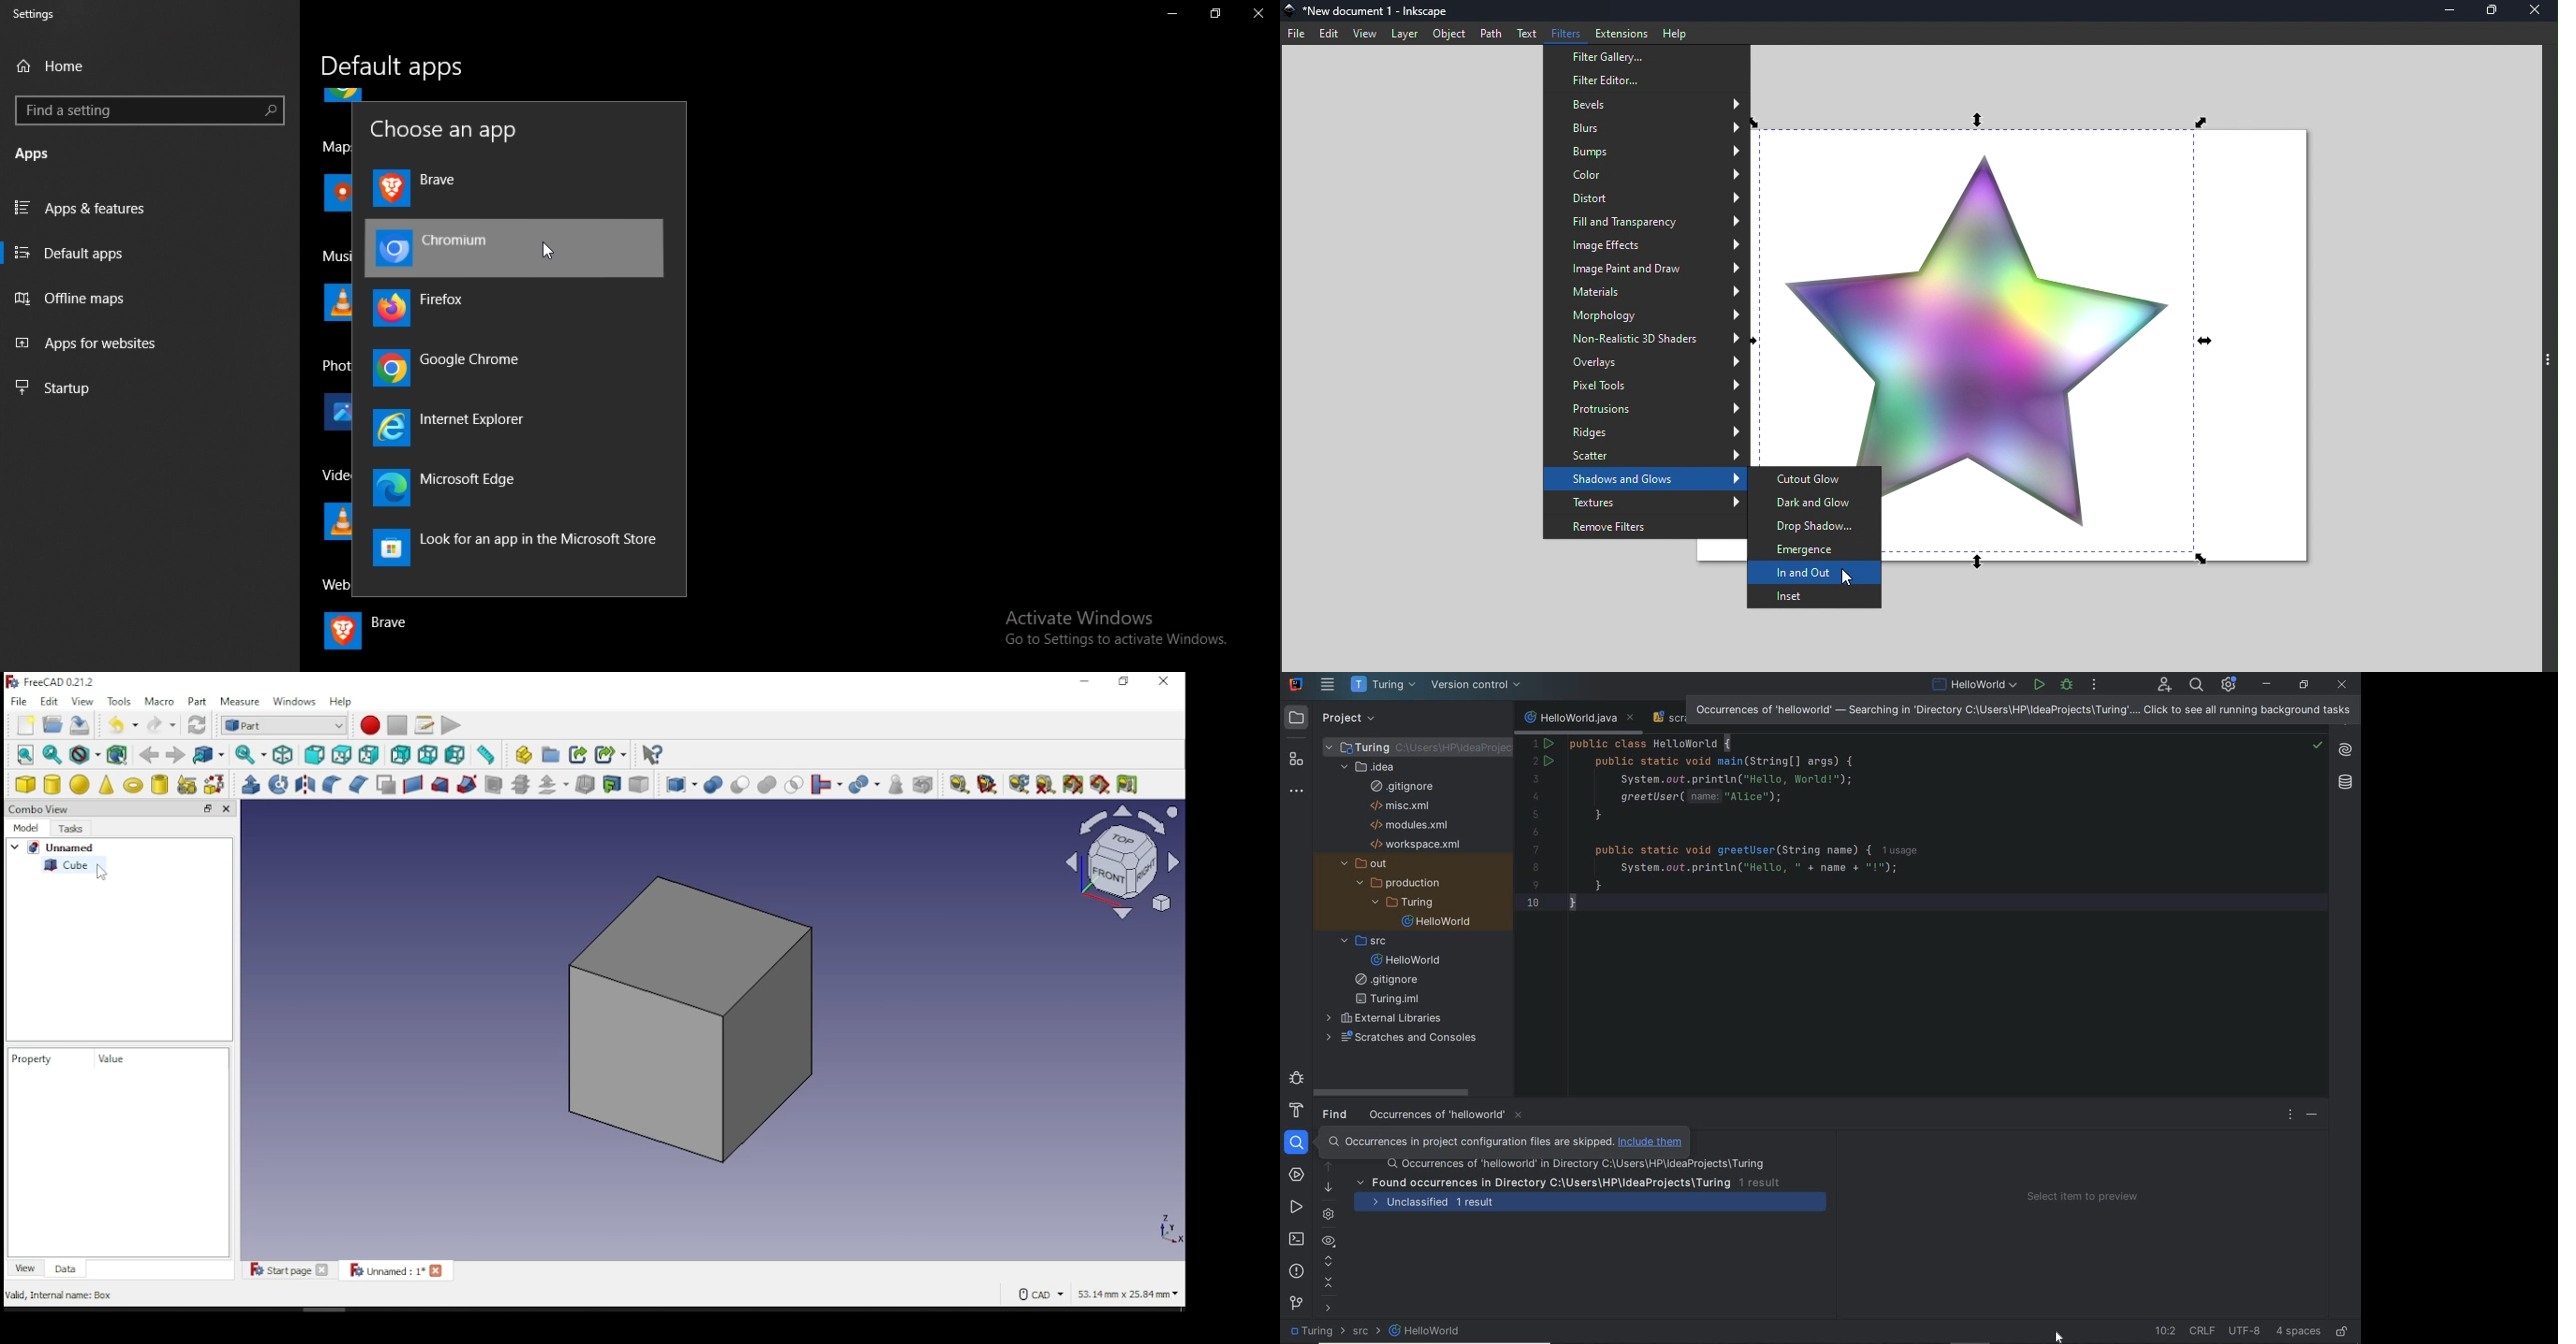 The height and width of the screenshot is (1344, 2576). What do you see at coordinates (397, 1269) in the screenshot?
I see `unnamed: 1` at bounding box center [397, 1269].